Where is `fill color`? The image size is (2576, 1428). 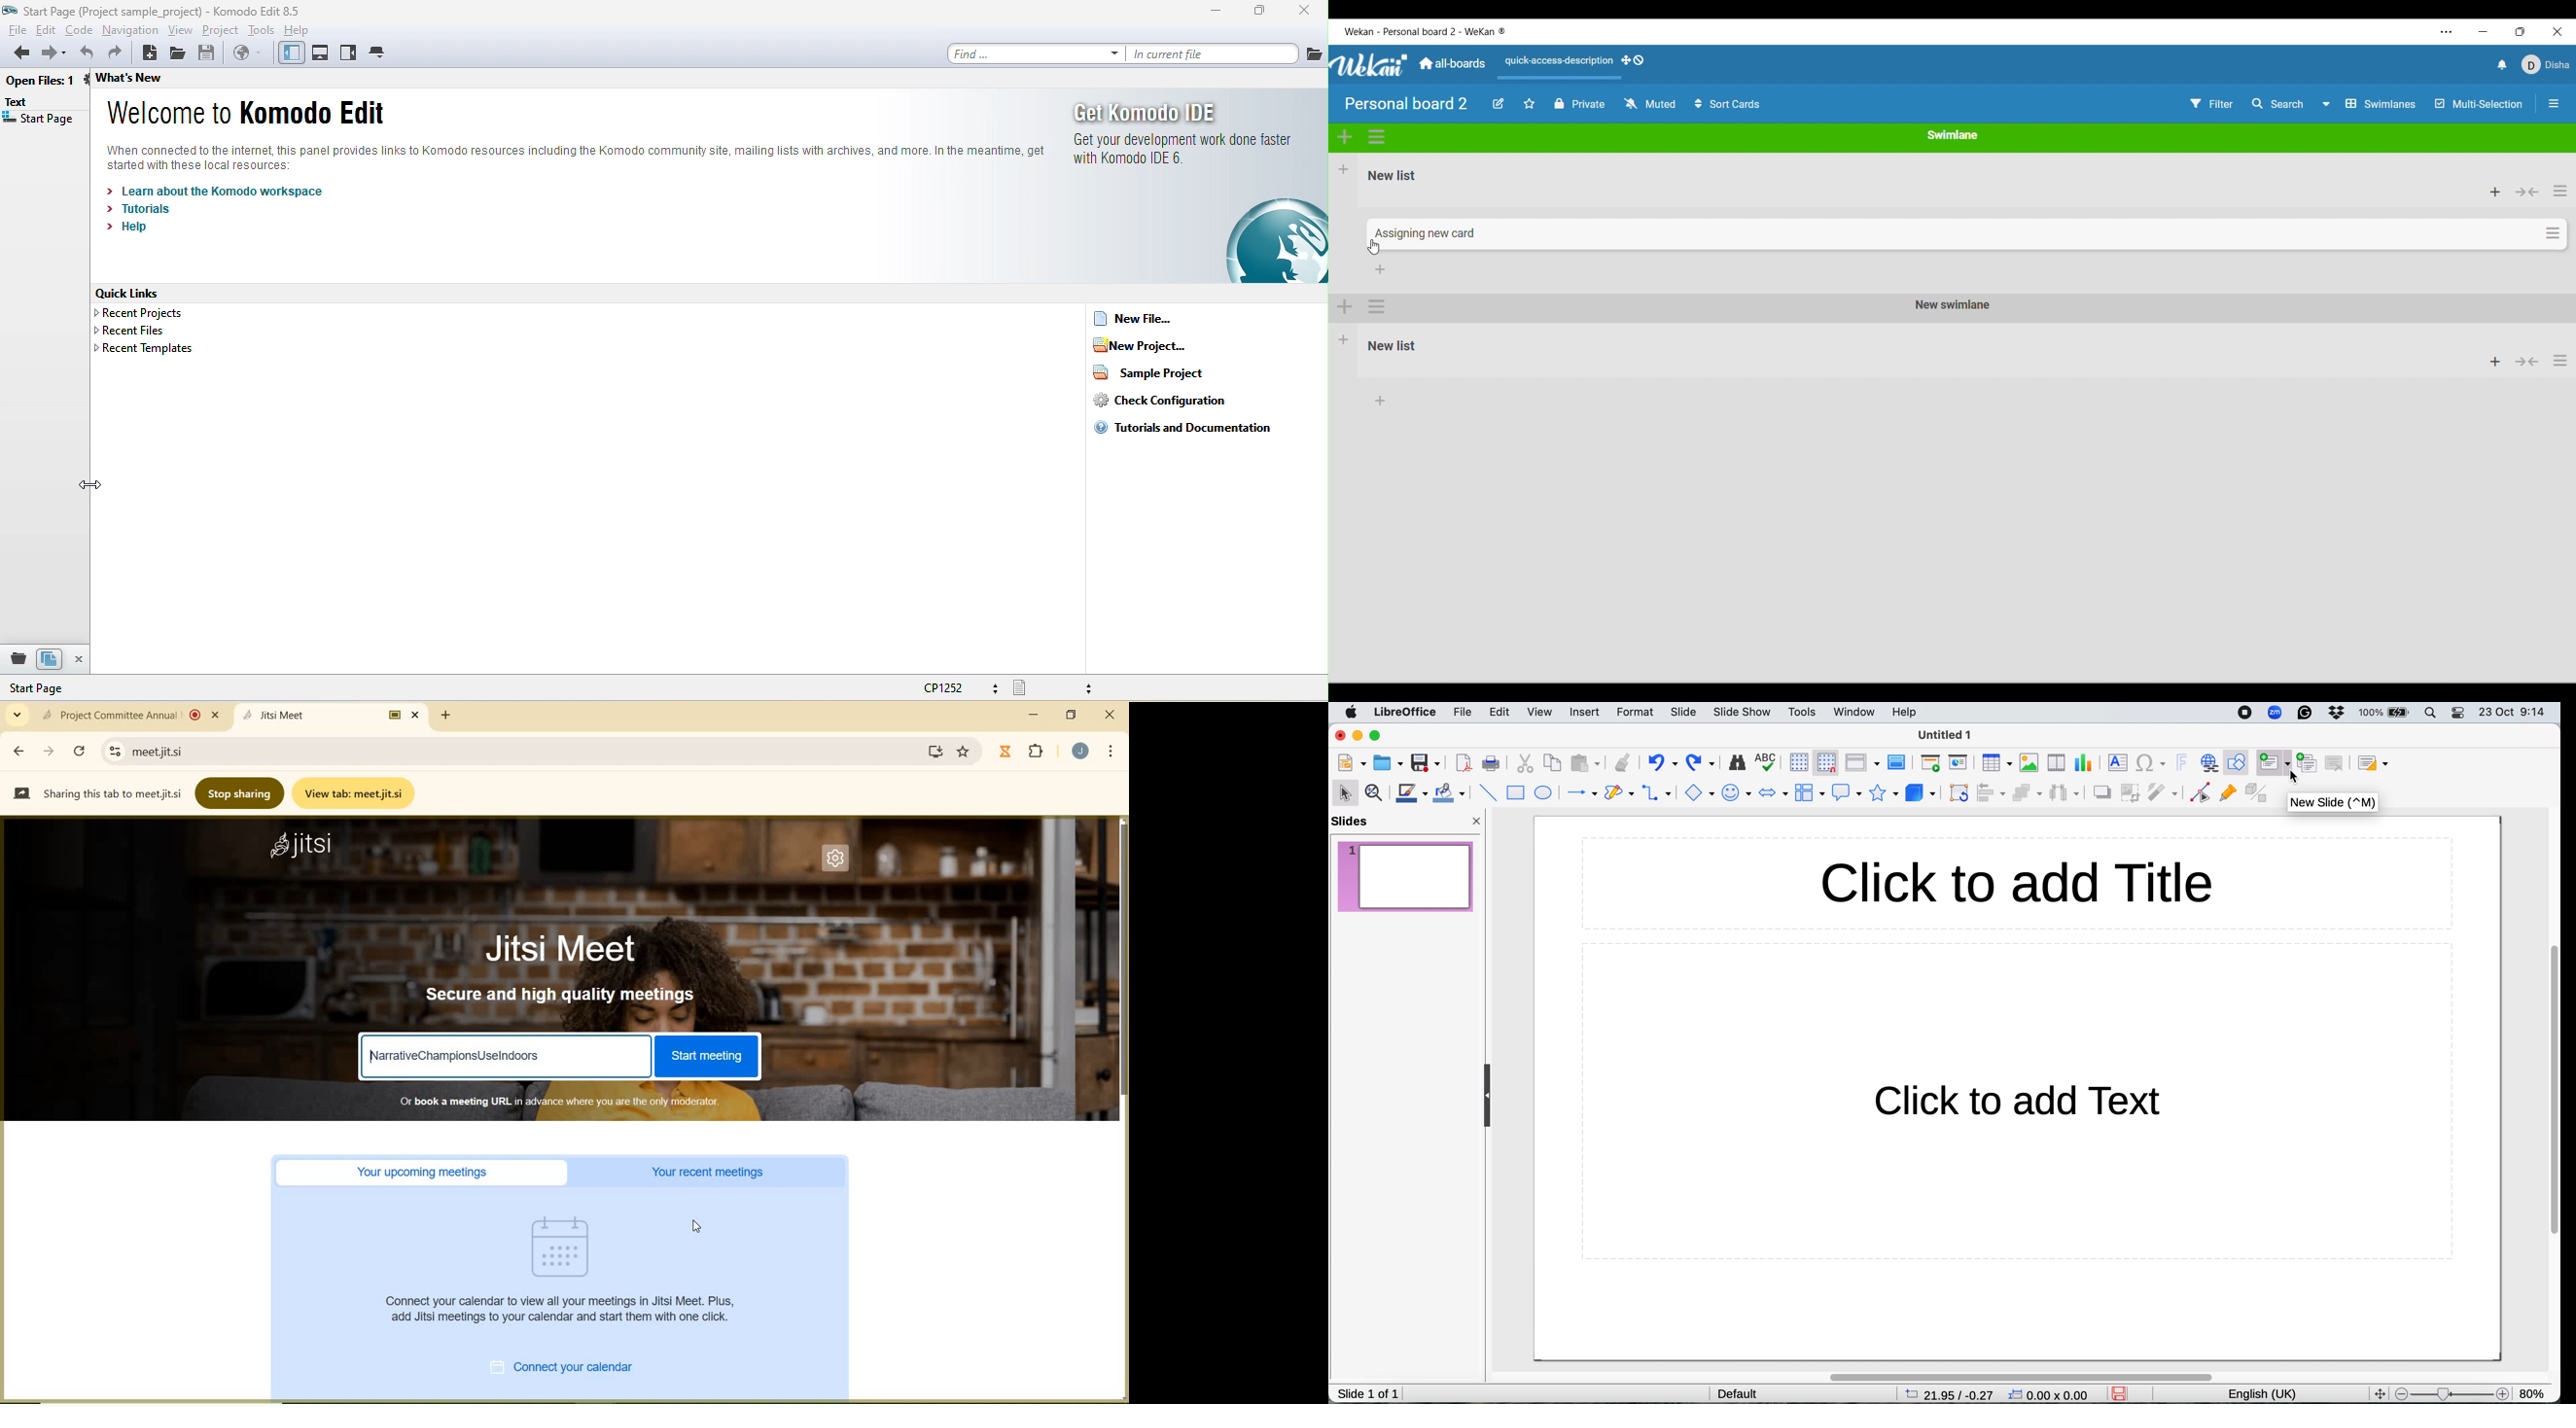 fill color is located at coordinates (1449, 794).